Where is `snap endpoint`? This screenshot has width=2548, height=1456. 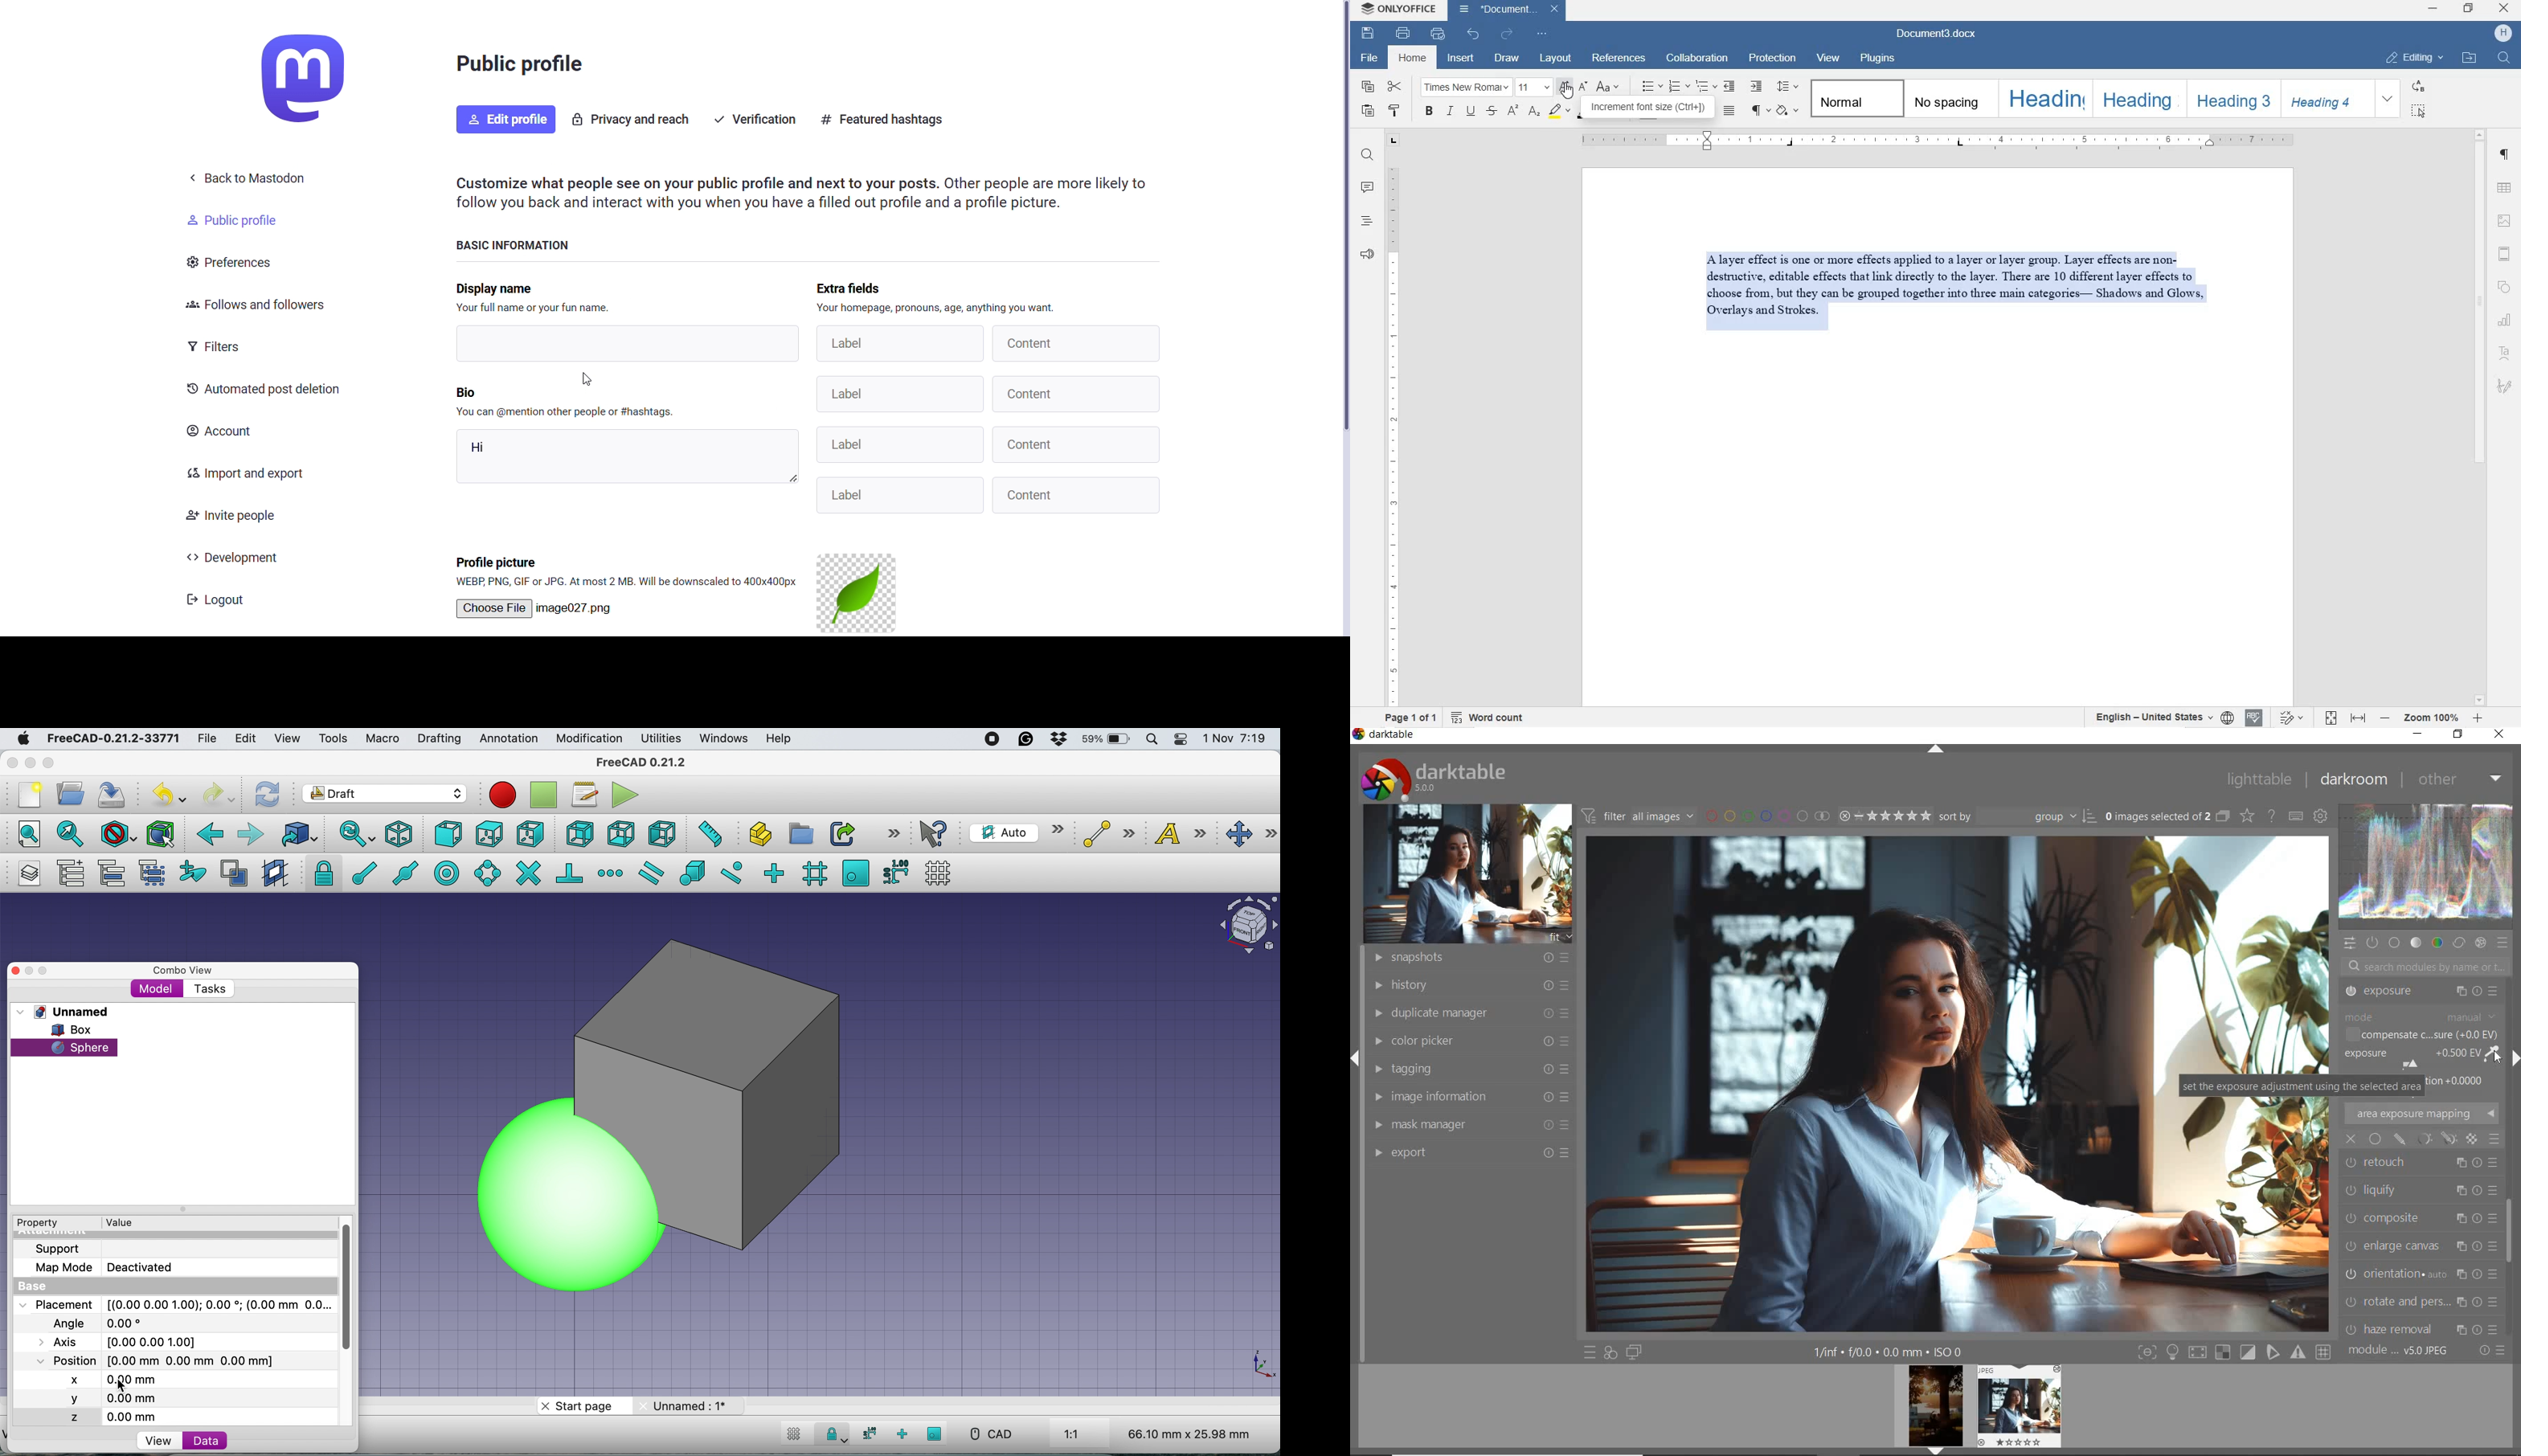
snap endpoint is located at coordinates (359, 877).